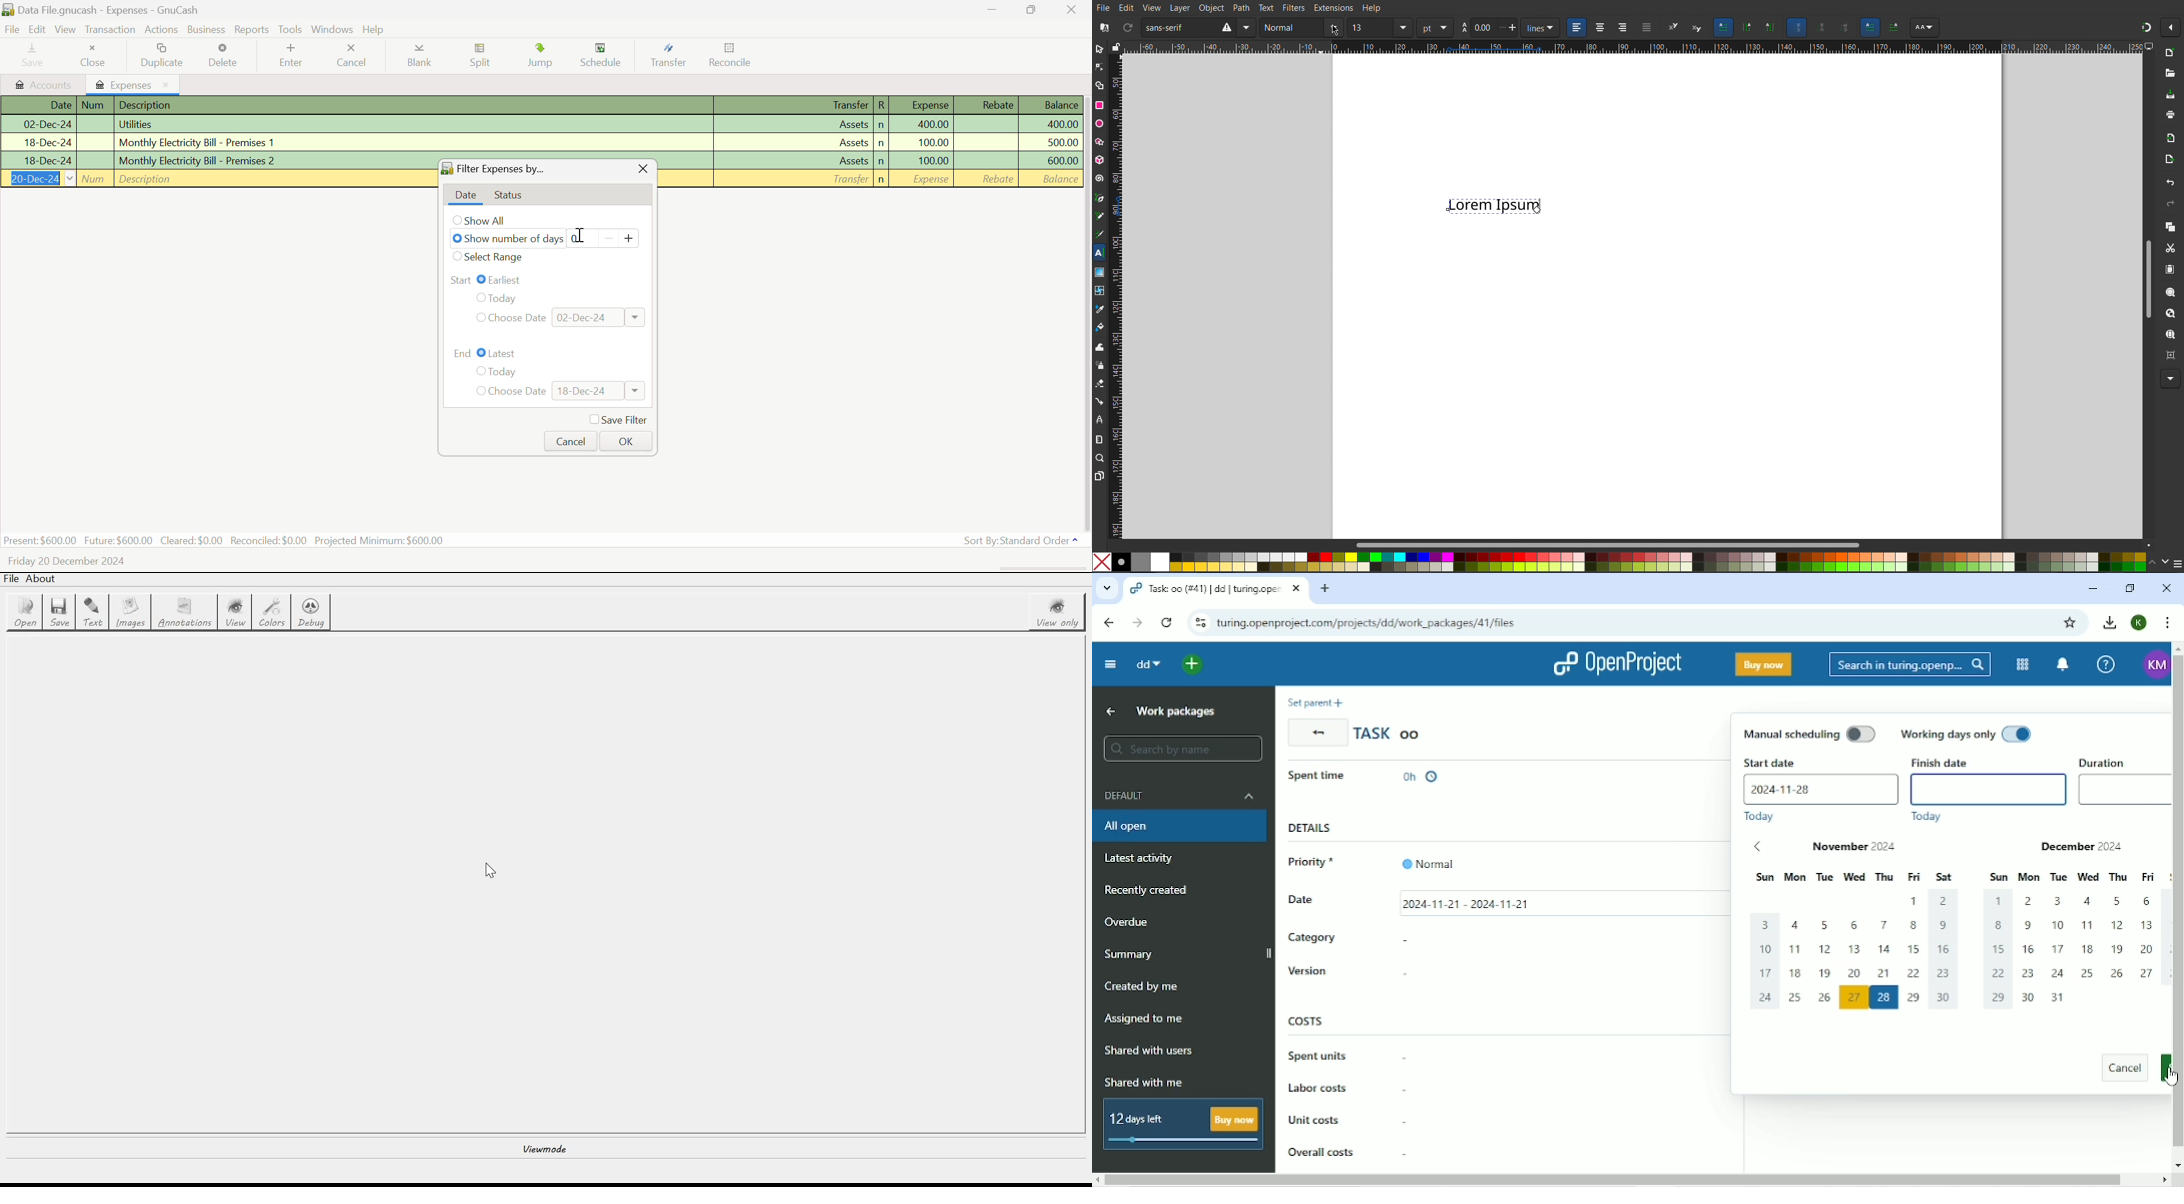 The width and height of the screenshot is (2184, 1204). Describe the element at coordinates (733, 57) in the screenshot. I see `Reconcile` at that location.